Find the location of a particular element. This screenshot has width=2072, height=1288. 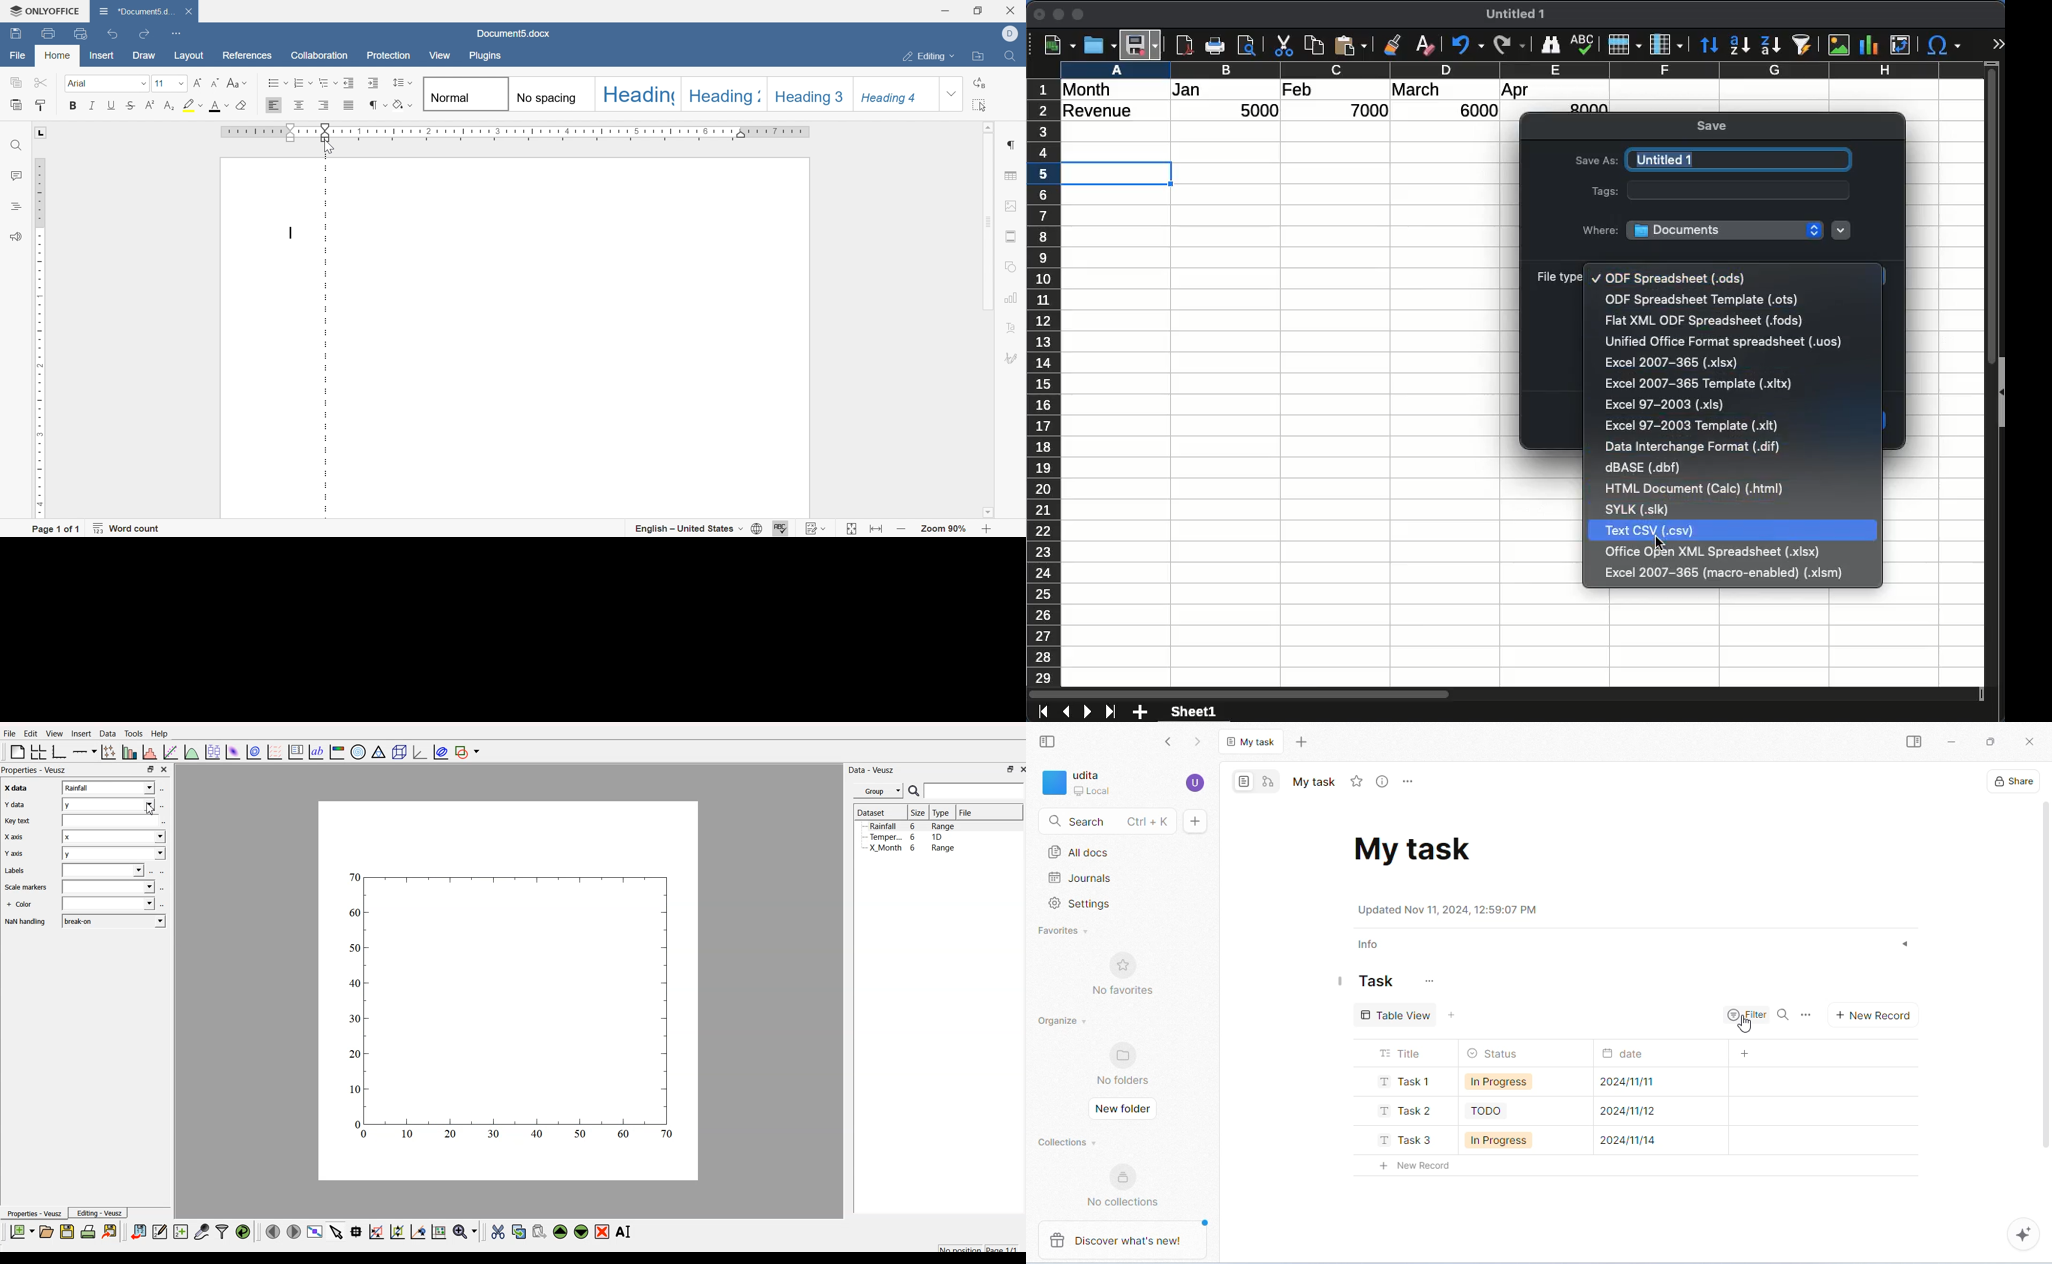

plot data is located at coordinates (252, 752).